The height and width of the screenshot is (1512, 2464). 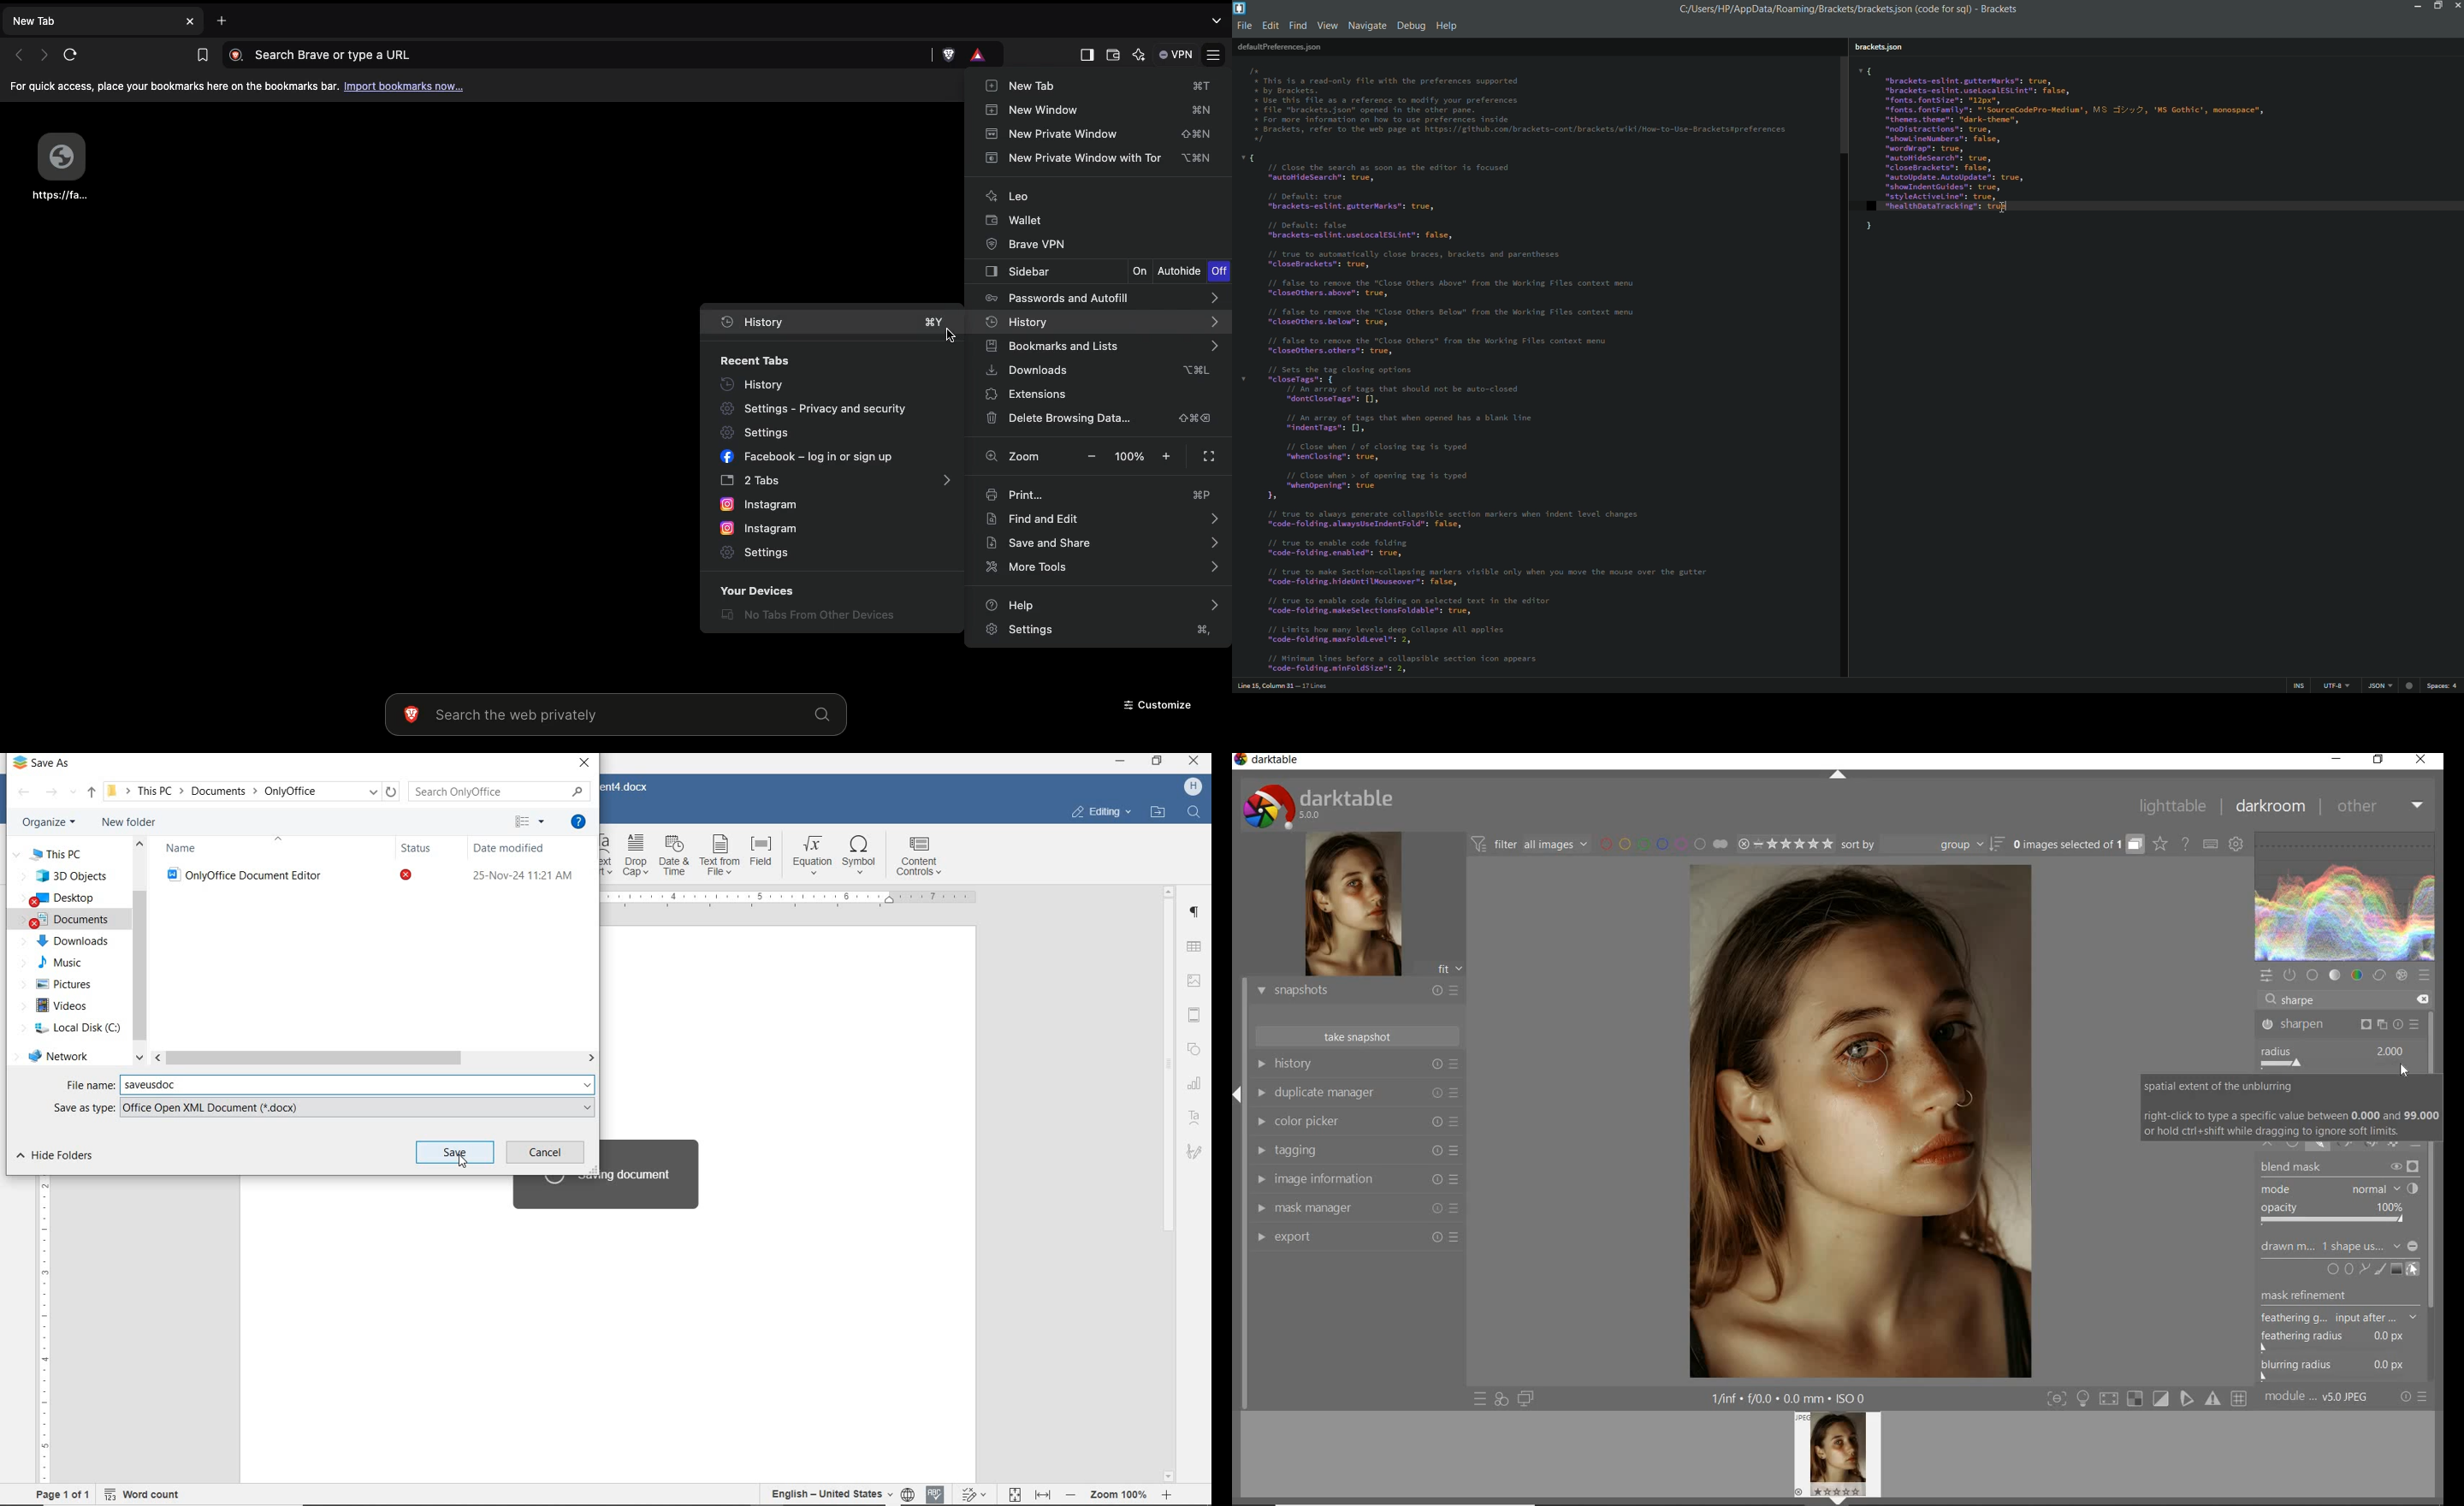 What do you see at coordinates (1194, 761) in the screenshot?
I see `CLOSE` at bounding box center [1194, 761].